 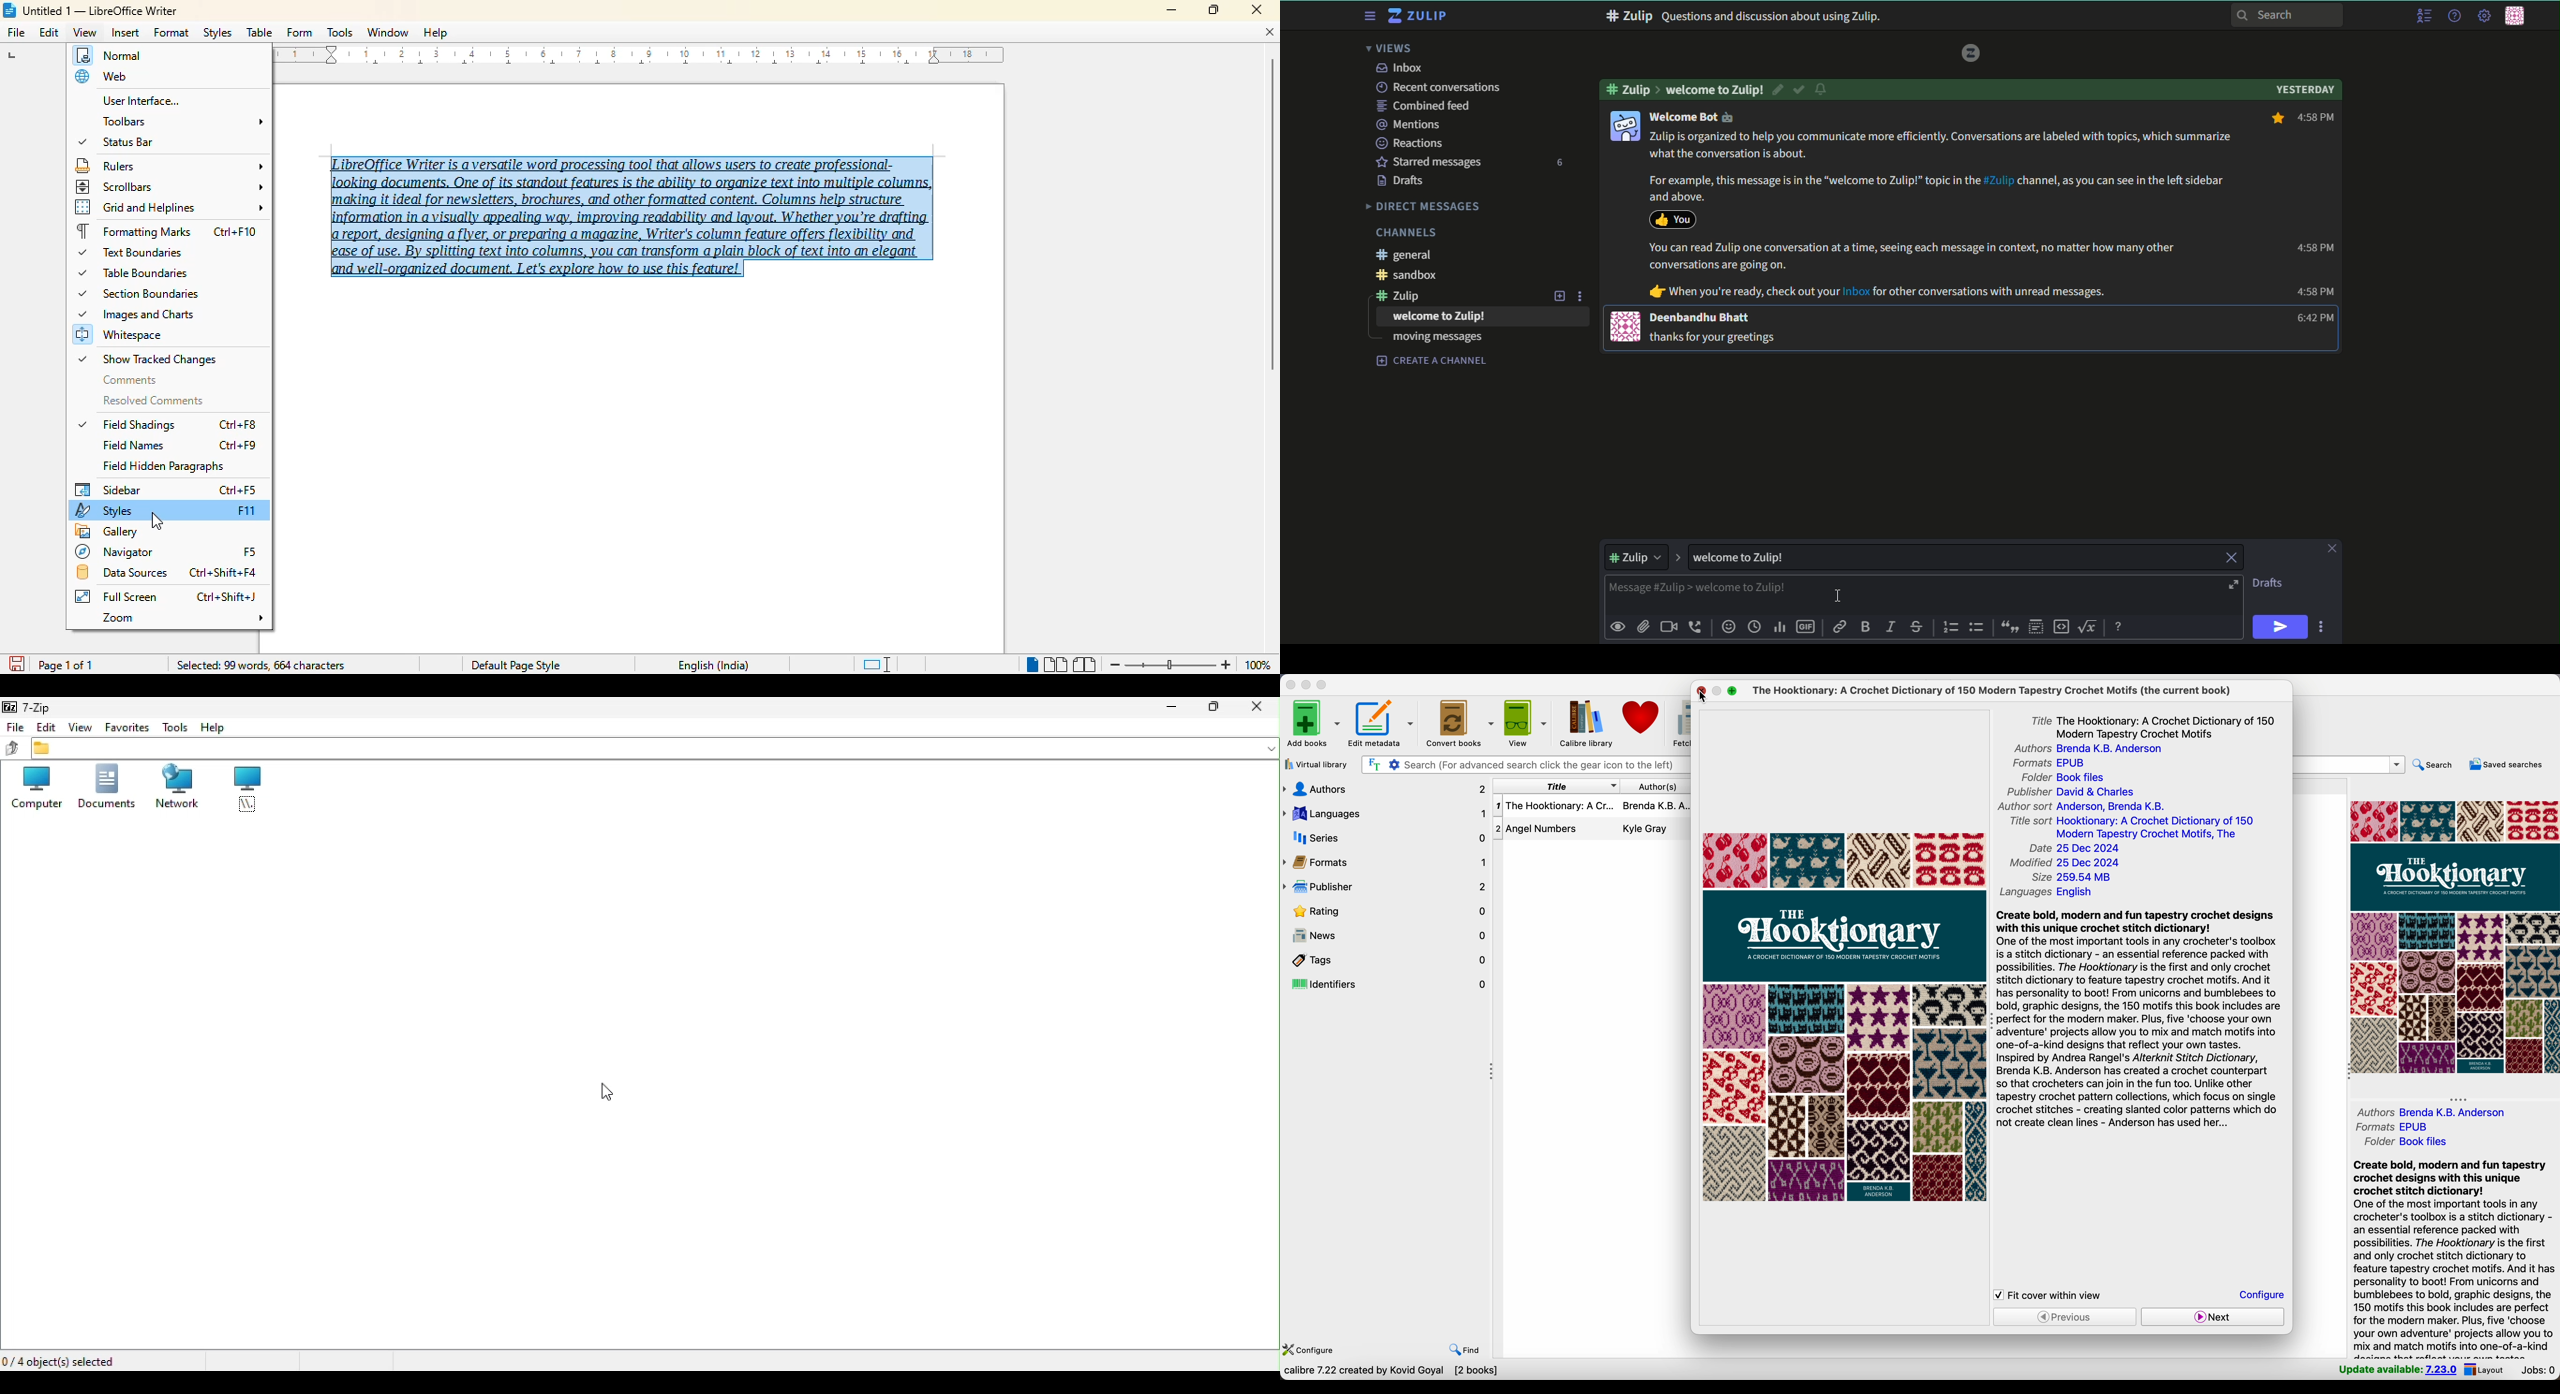 What do you see at coordinates (714, 666) in the screenshot?
I see `English (India)` at bounding box center [714, 666].